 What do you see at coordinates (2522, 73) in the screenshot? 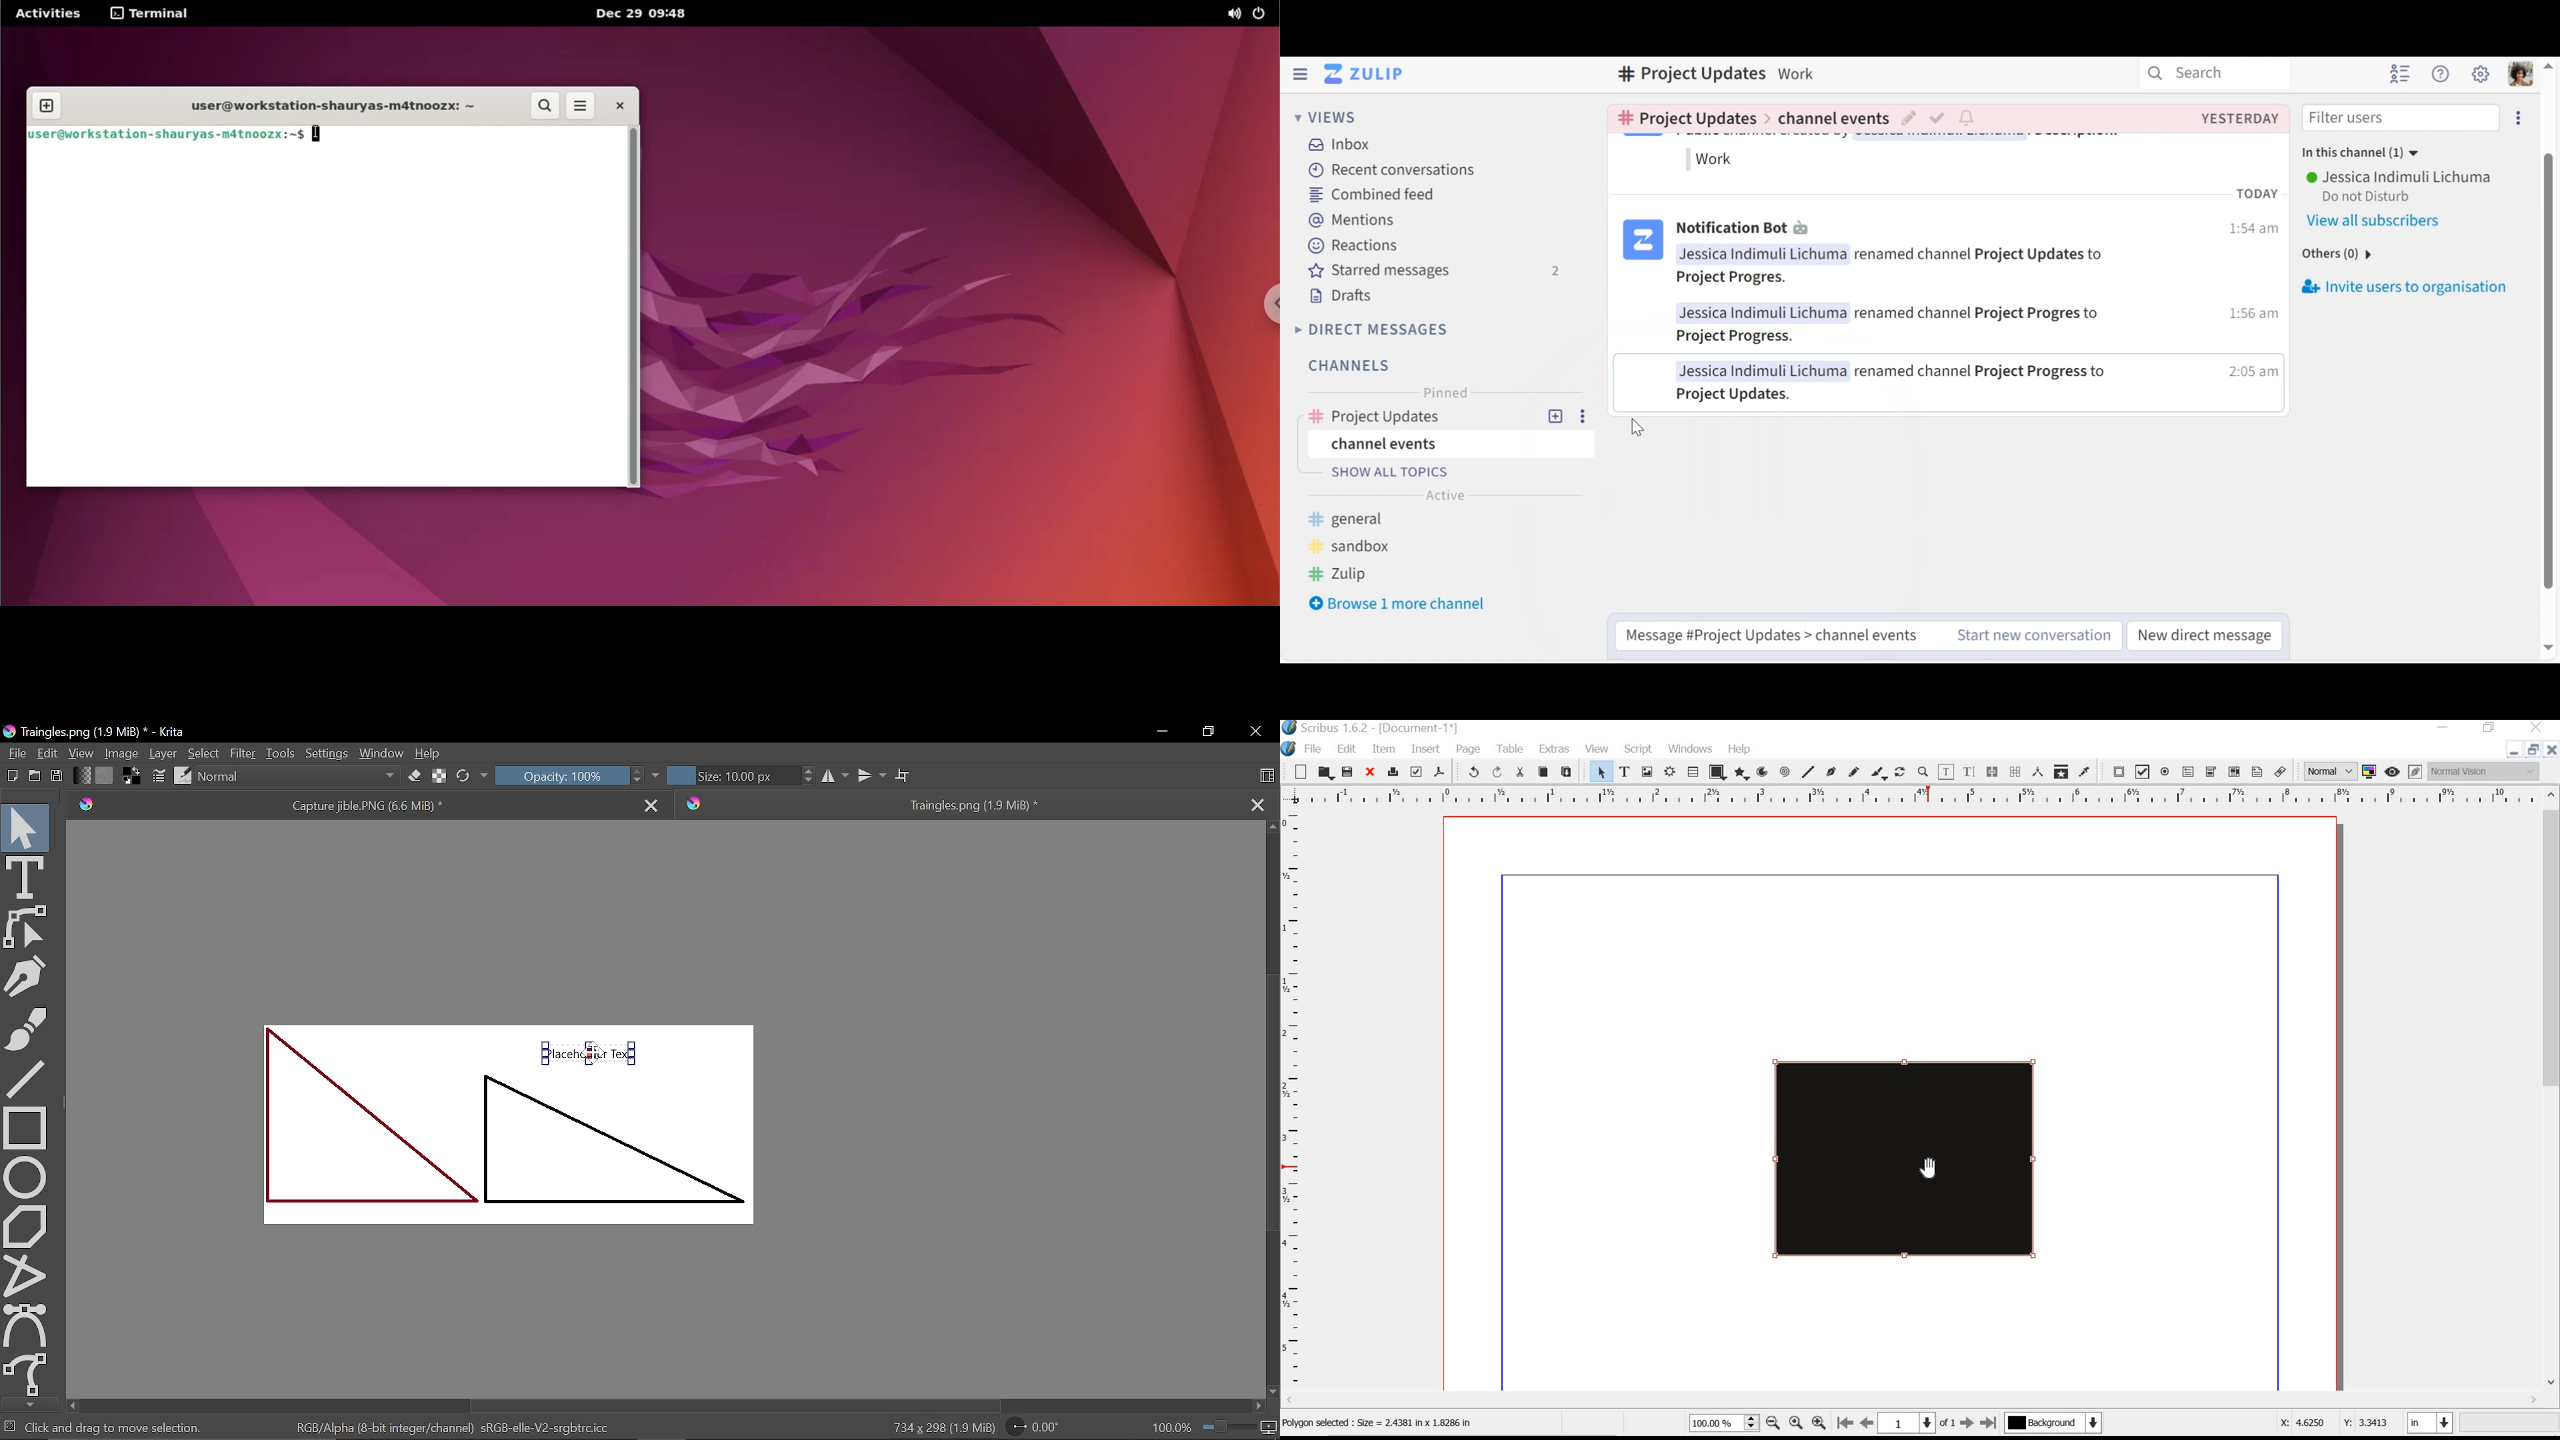
I see `Personal menu` at bounding box center [2522, 73].